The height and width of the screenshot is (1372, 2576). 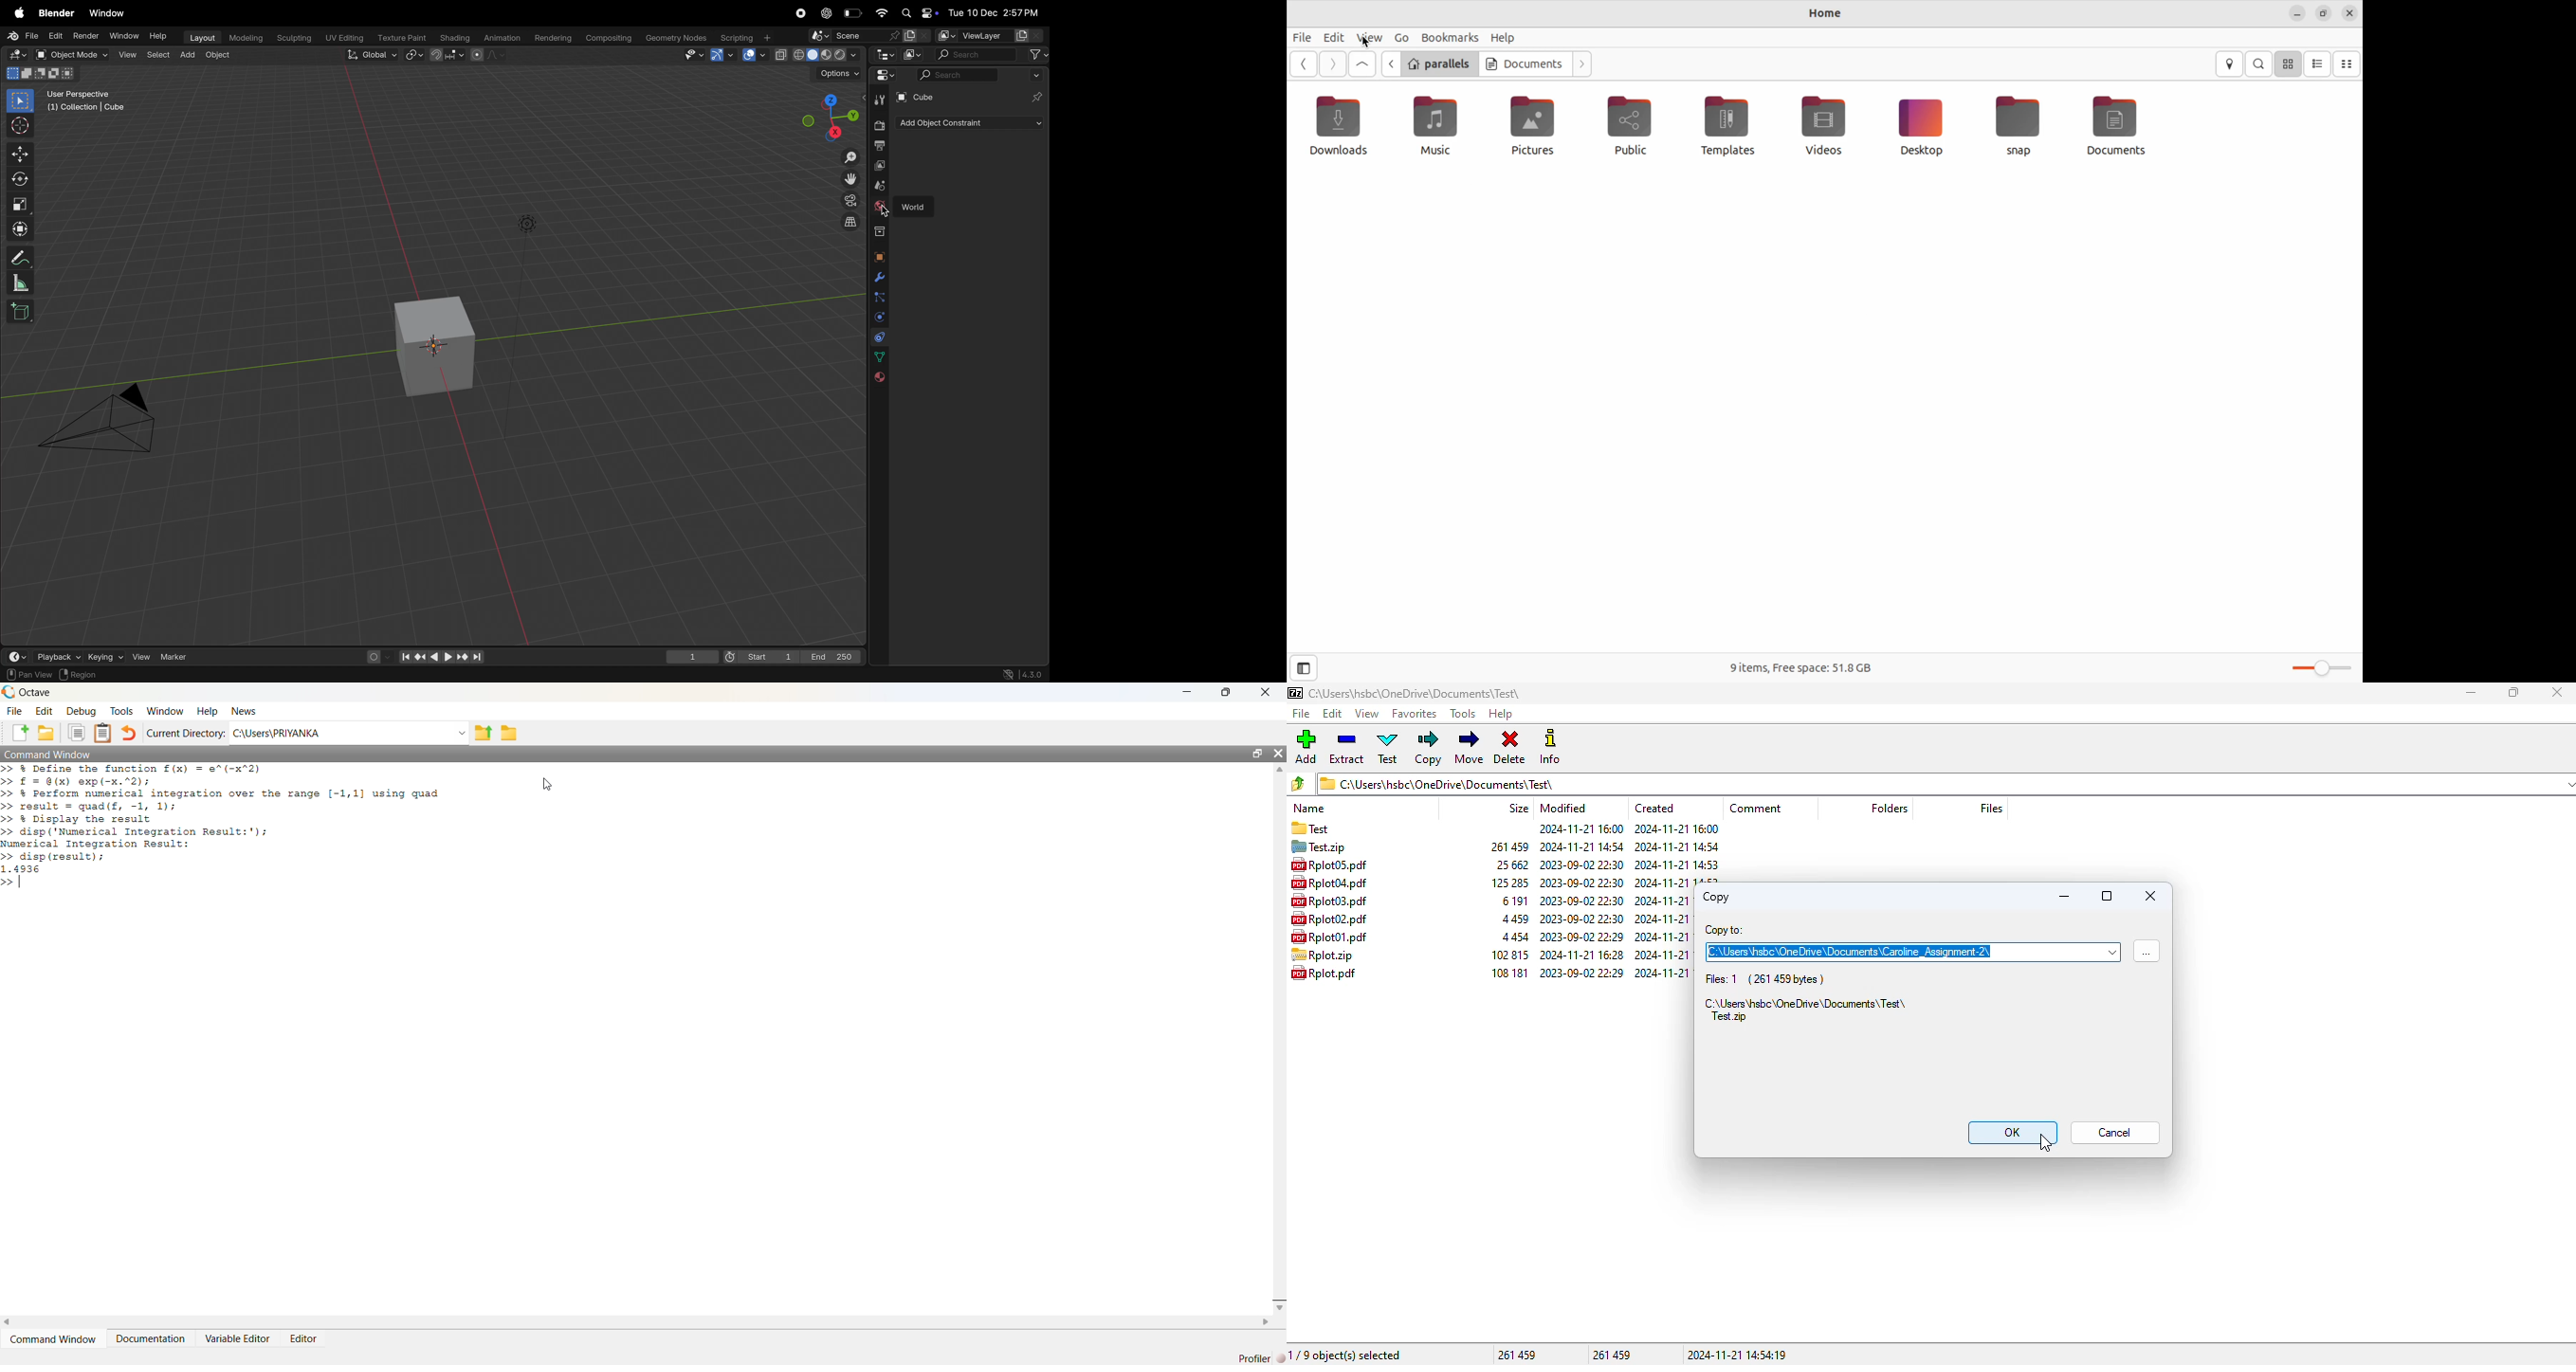 What do you see at coordinates (1301, 668) in the screenshot?
I see `open side bar` at bounding box center [1301, 668].